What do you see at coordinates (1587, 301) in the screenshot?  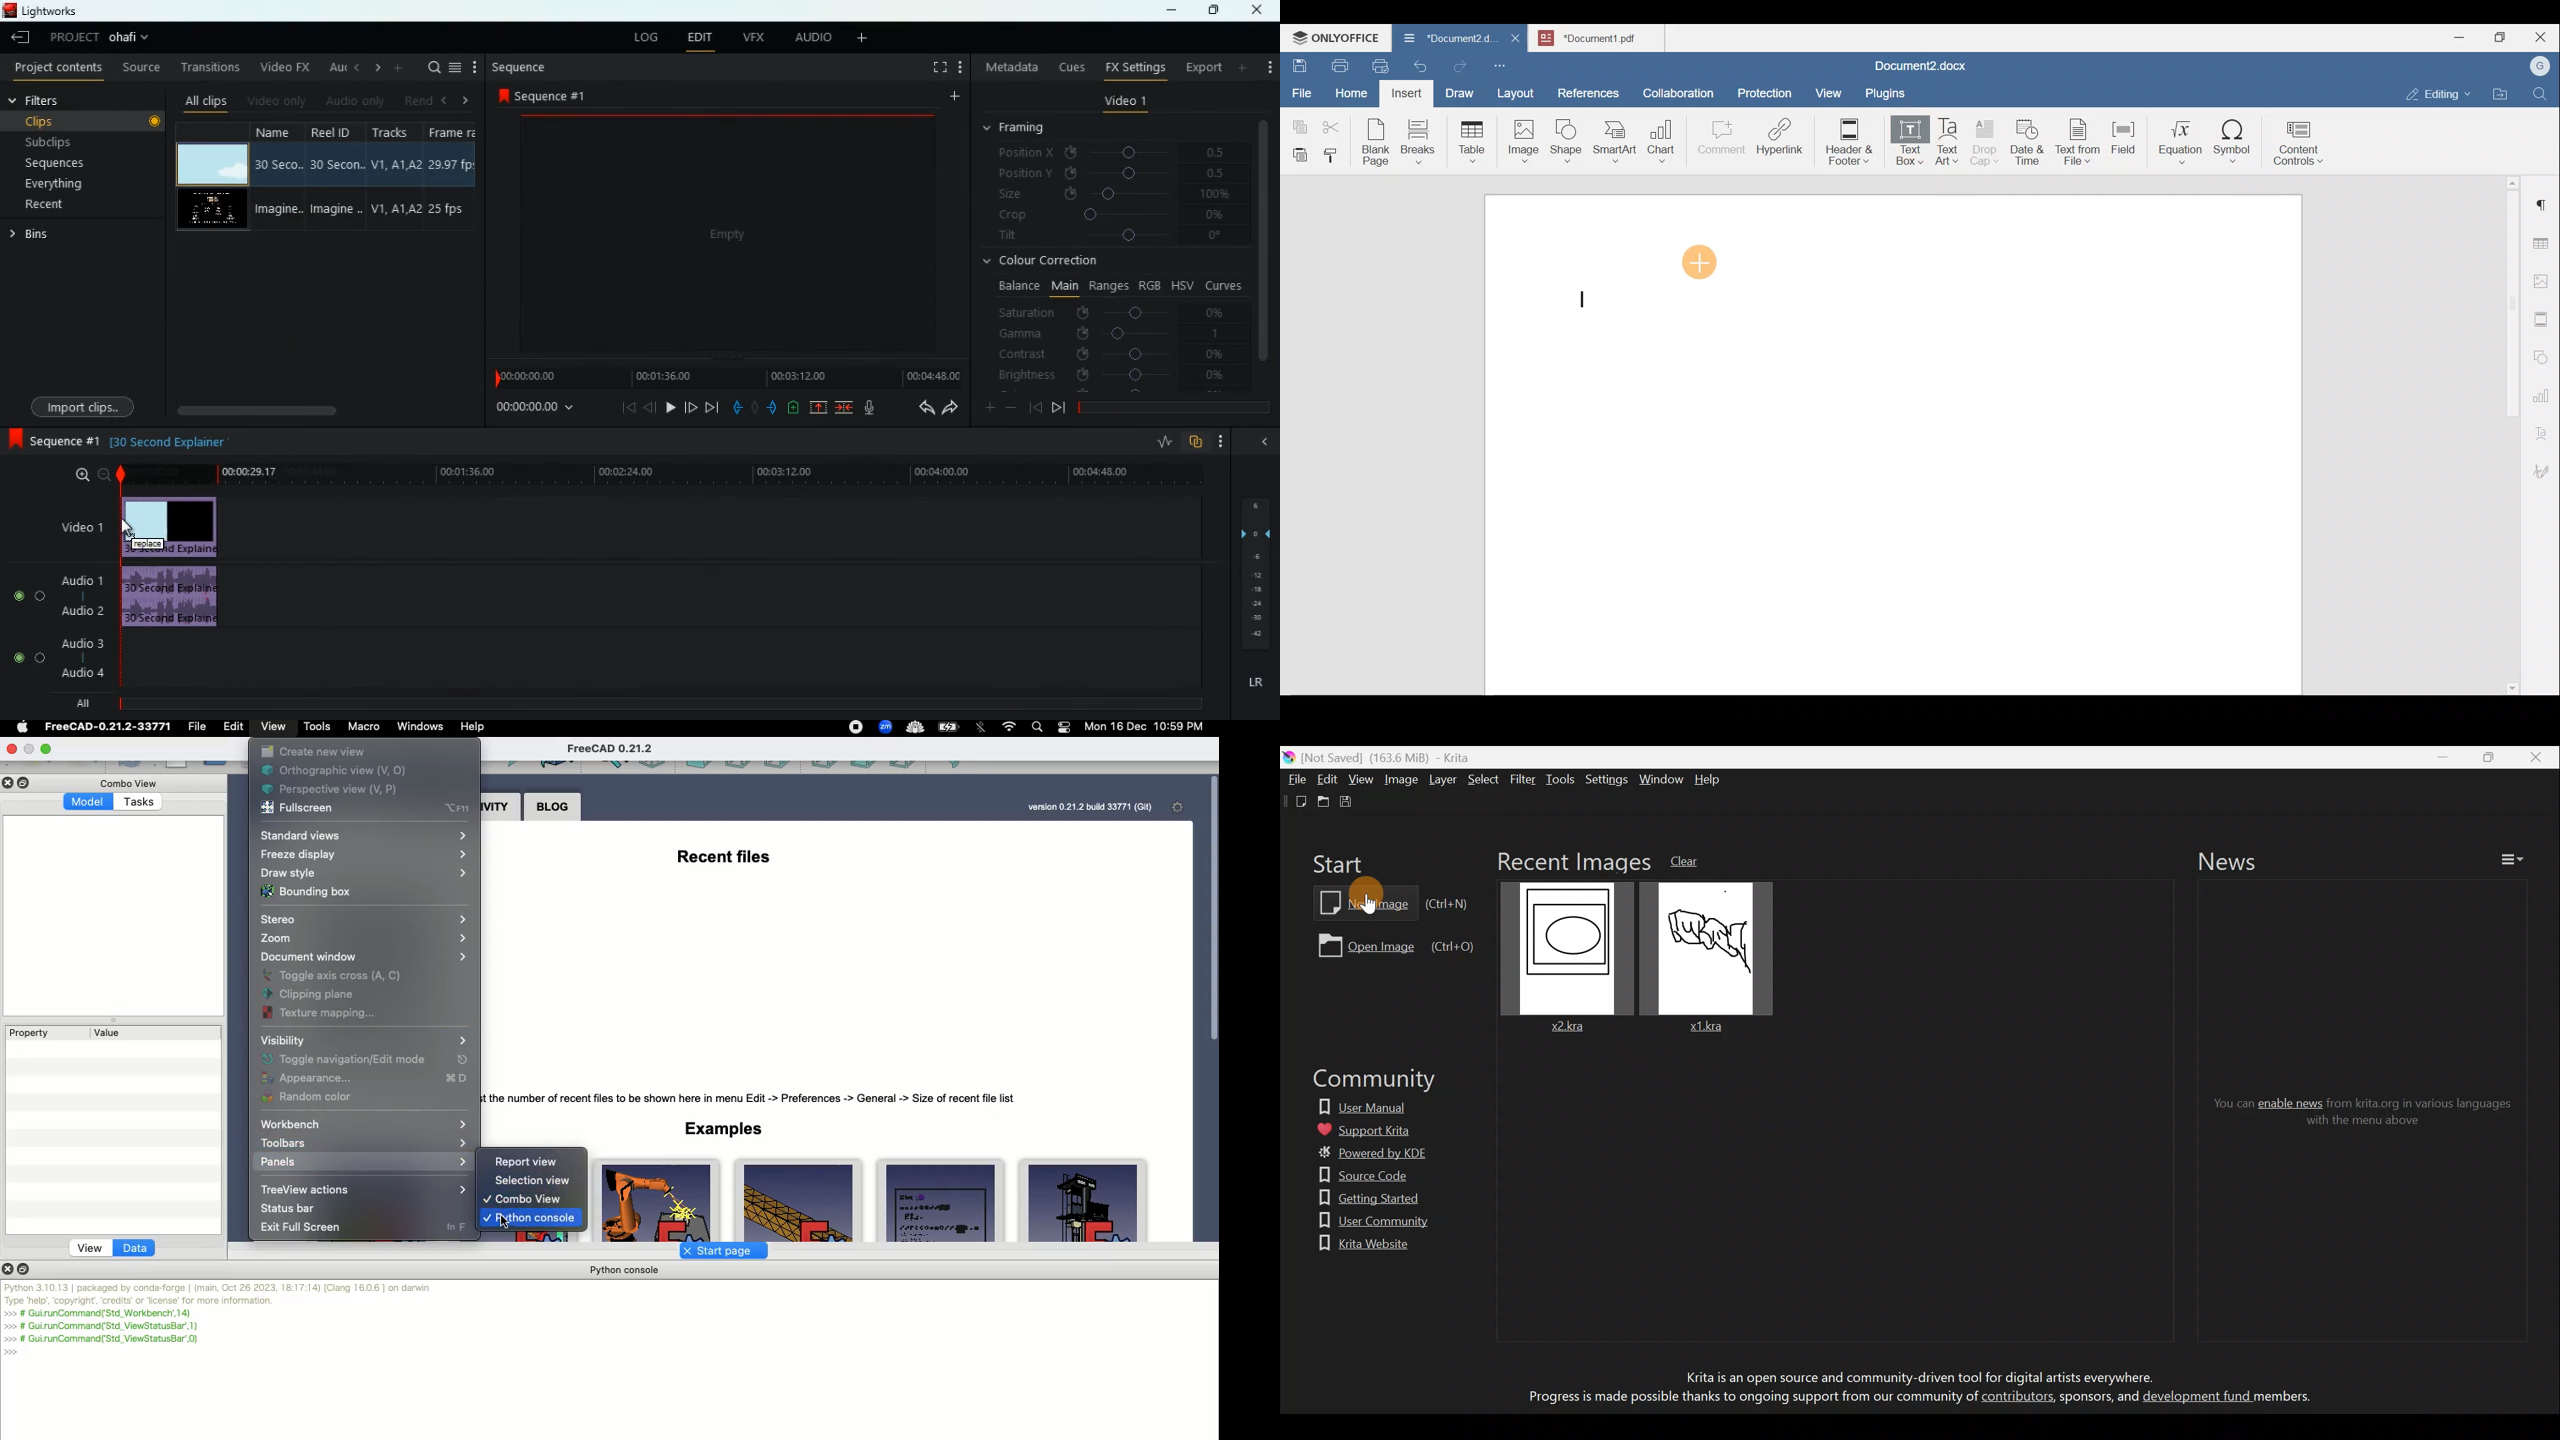 I see `text cursor` at bounding box center [1587, 301].